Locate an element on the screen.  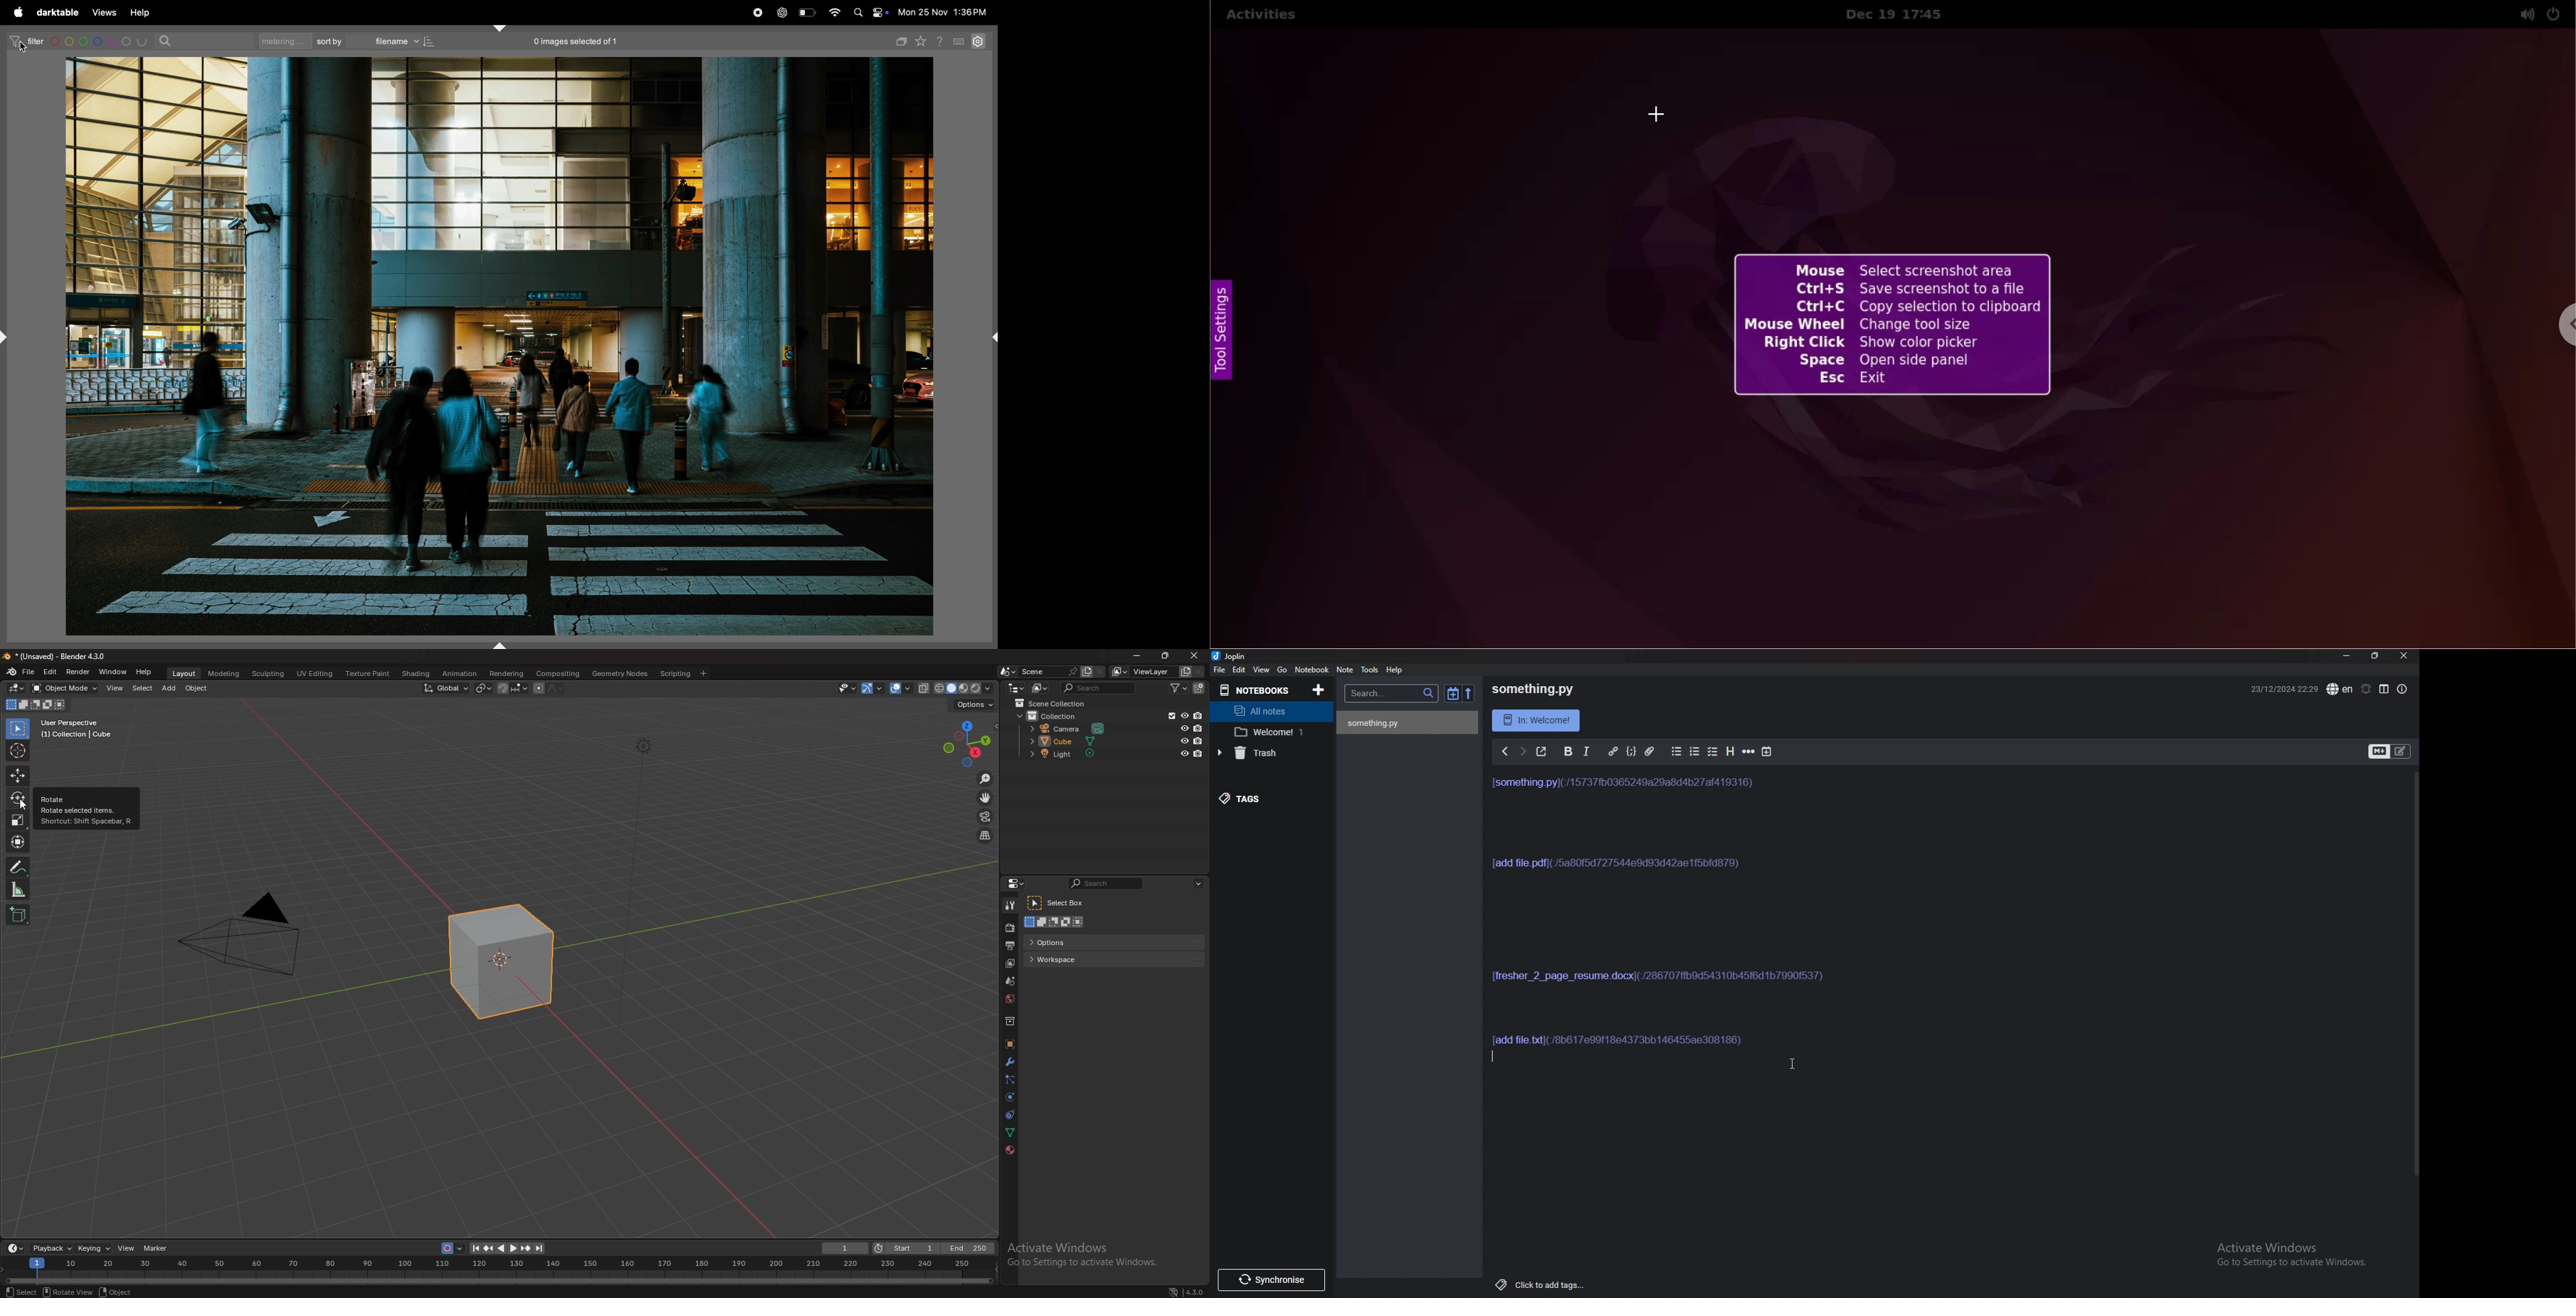
[fresher_2_page_resume.docx](/286707f1b9d54310b4516d 1679901537) is located at coordinates (1661, 980).